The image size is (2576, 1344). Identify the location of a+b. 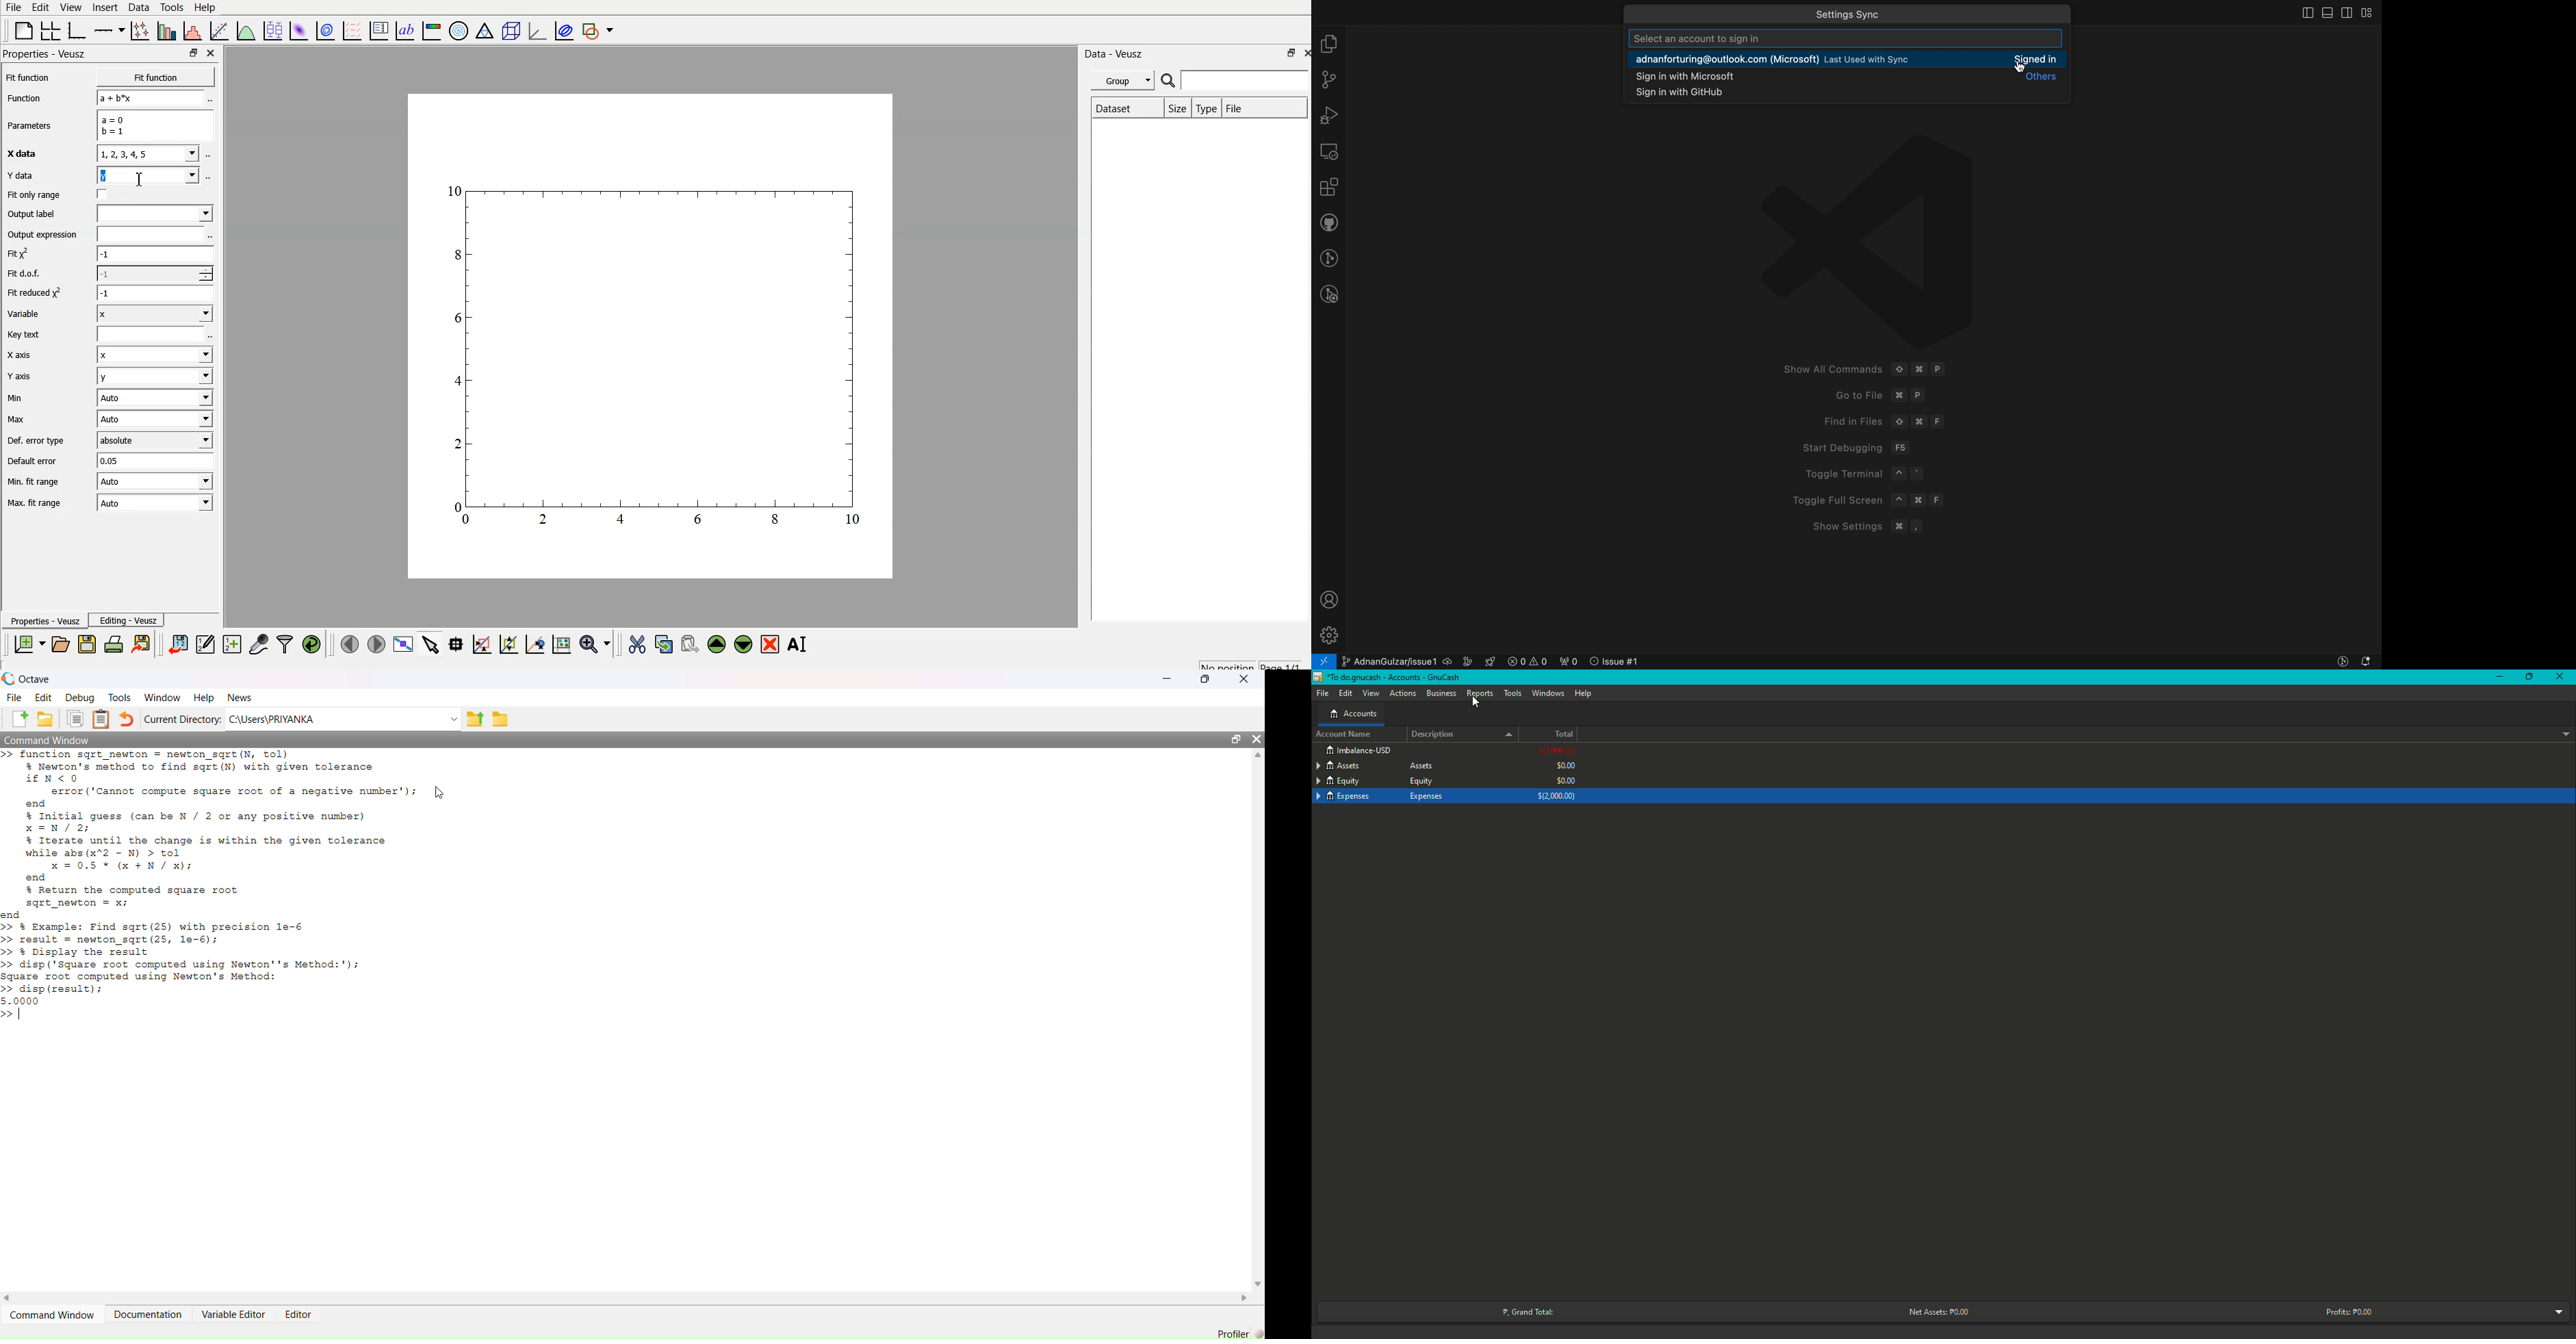
(149, 98).